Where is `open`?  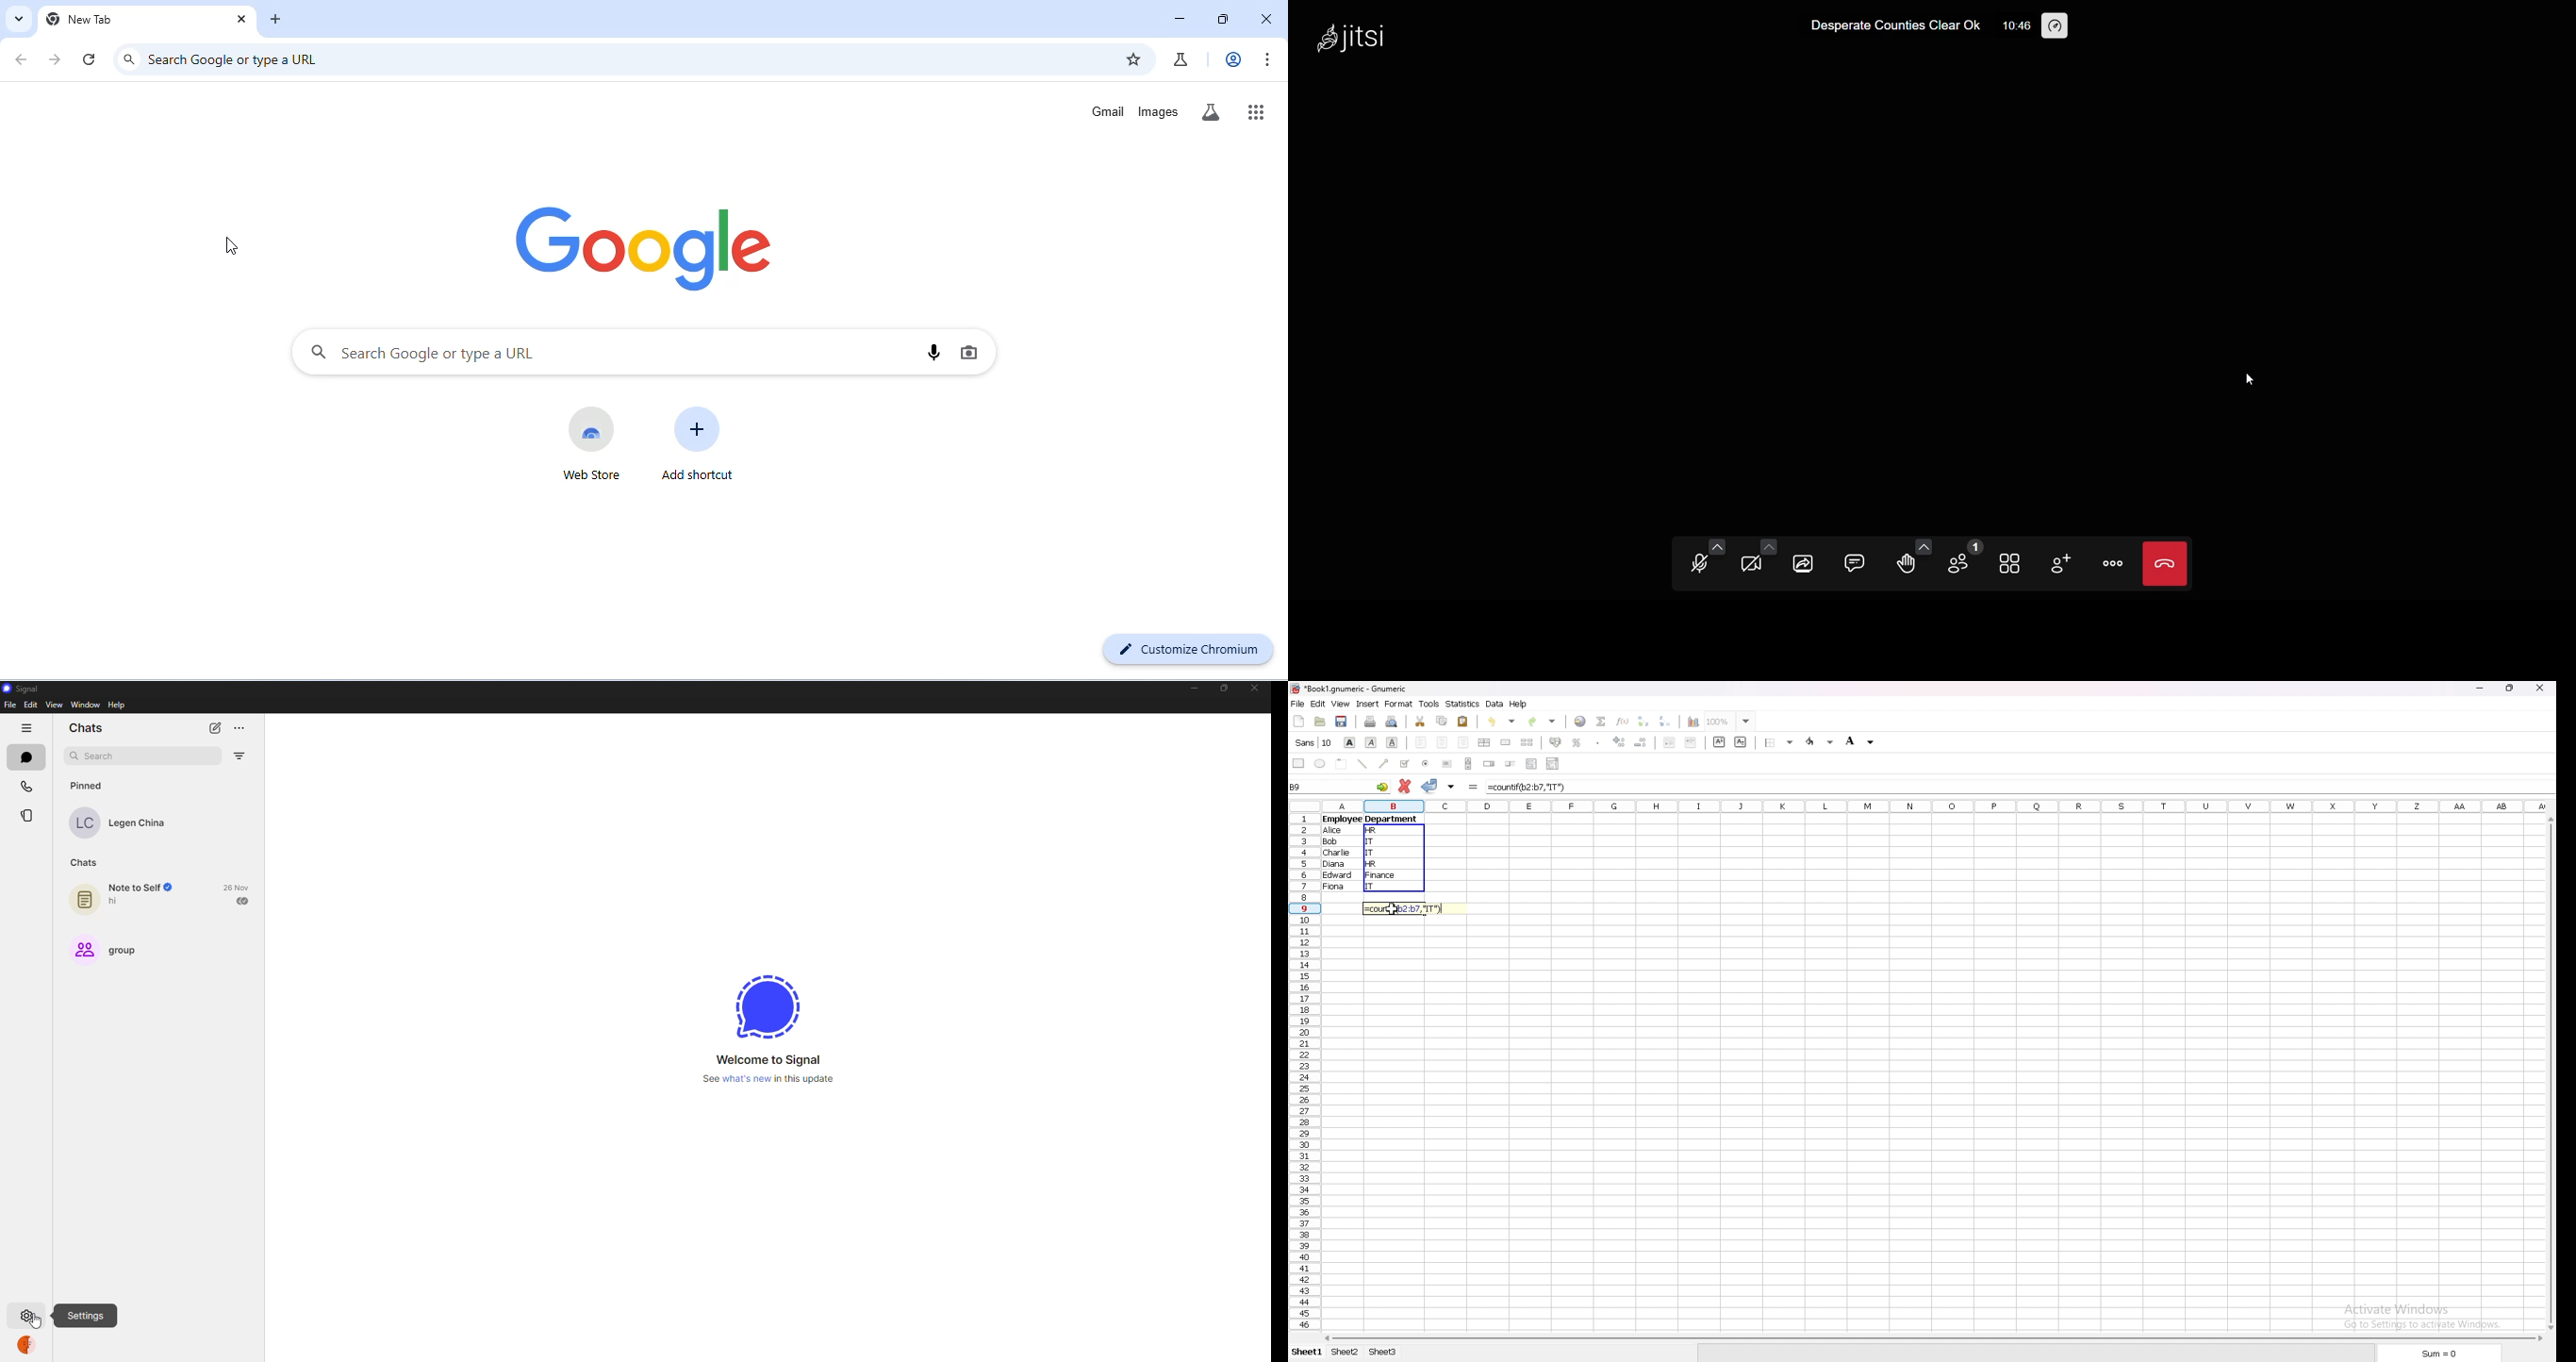
open is located at coordinates (1319, 721).